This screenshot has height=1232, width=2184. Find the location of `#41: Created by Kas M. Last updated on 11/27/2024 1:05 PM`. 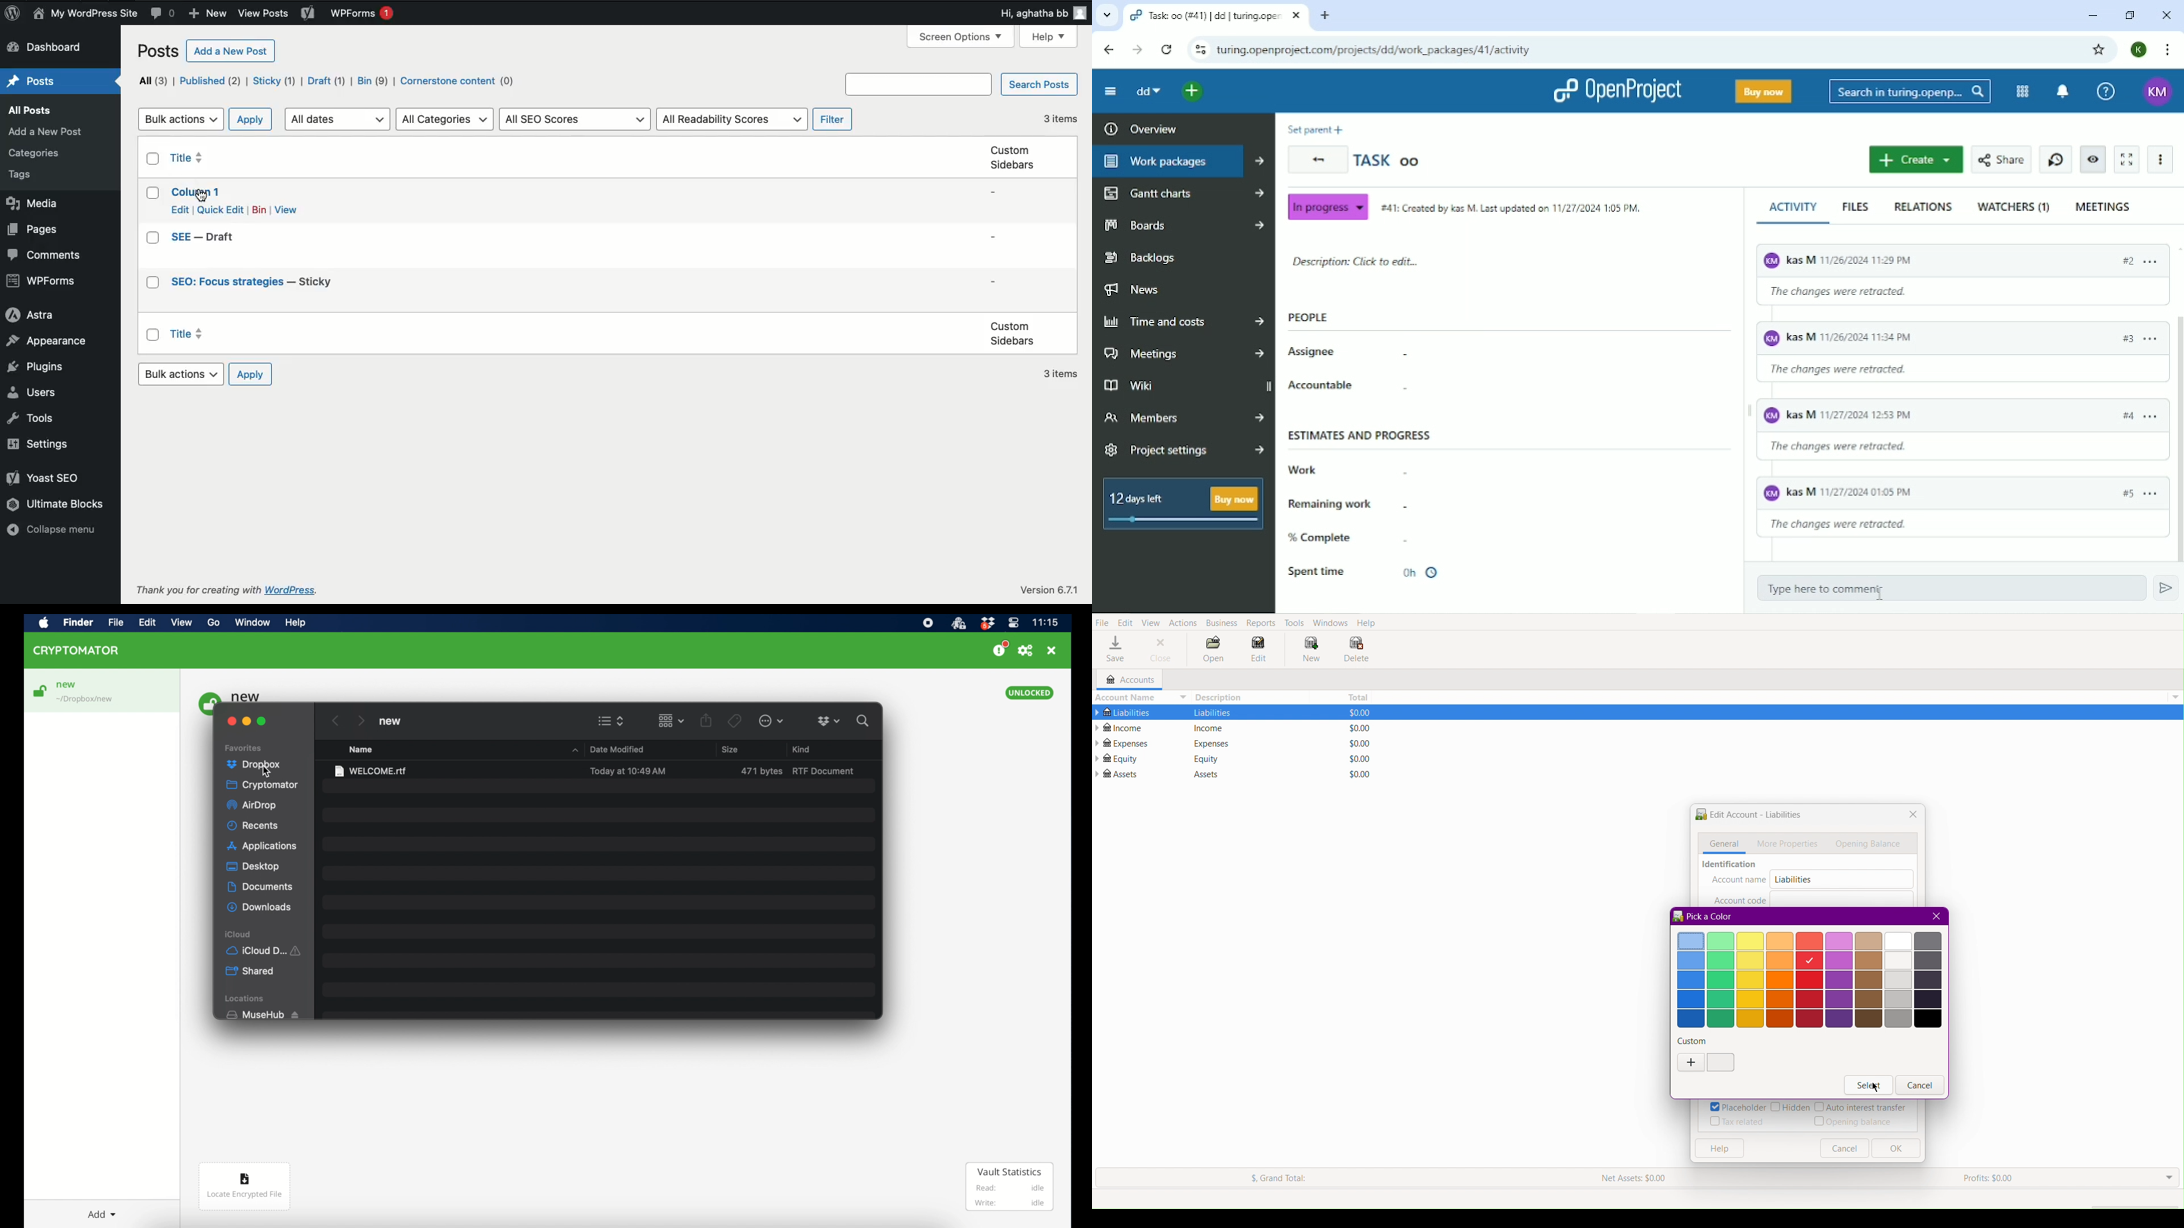

#41: Created by Kas M. Last updated on 11/27/2024 1:05 PM is located at coordinates (1509, 207).